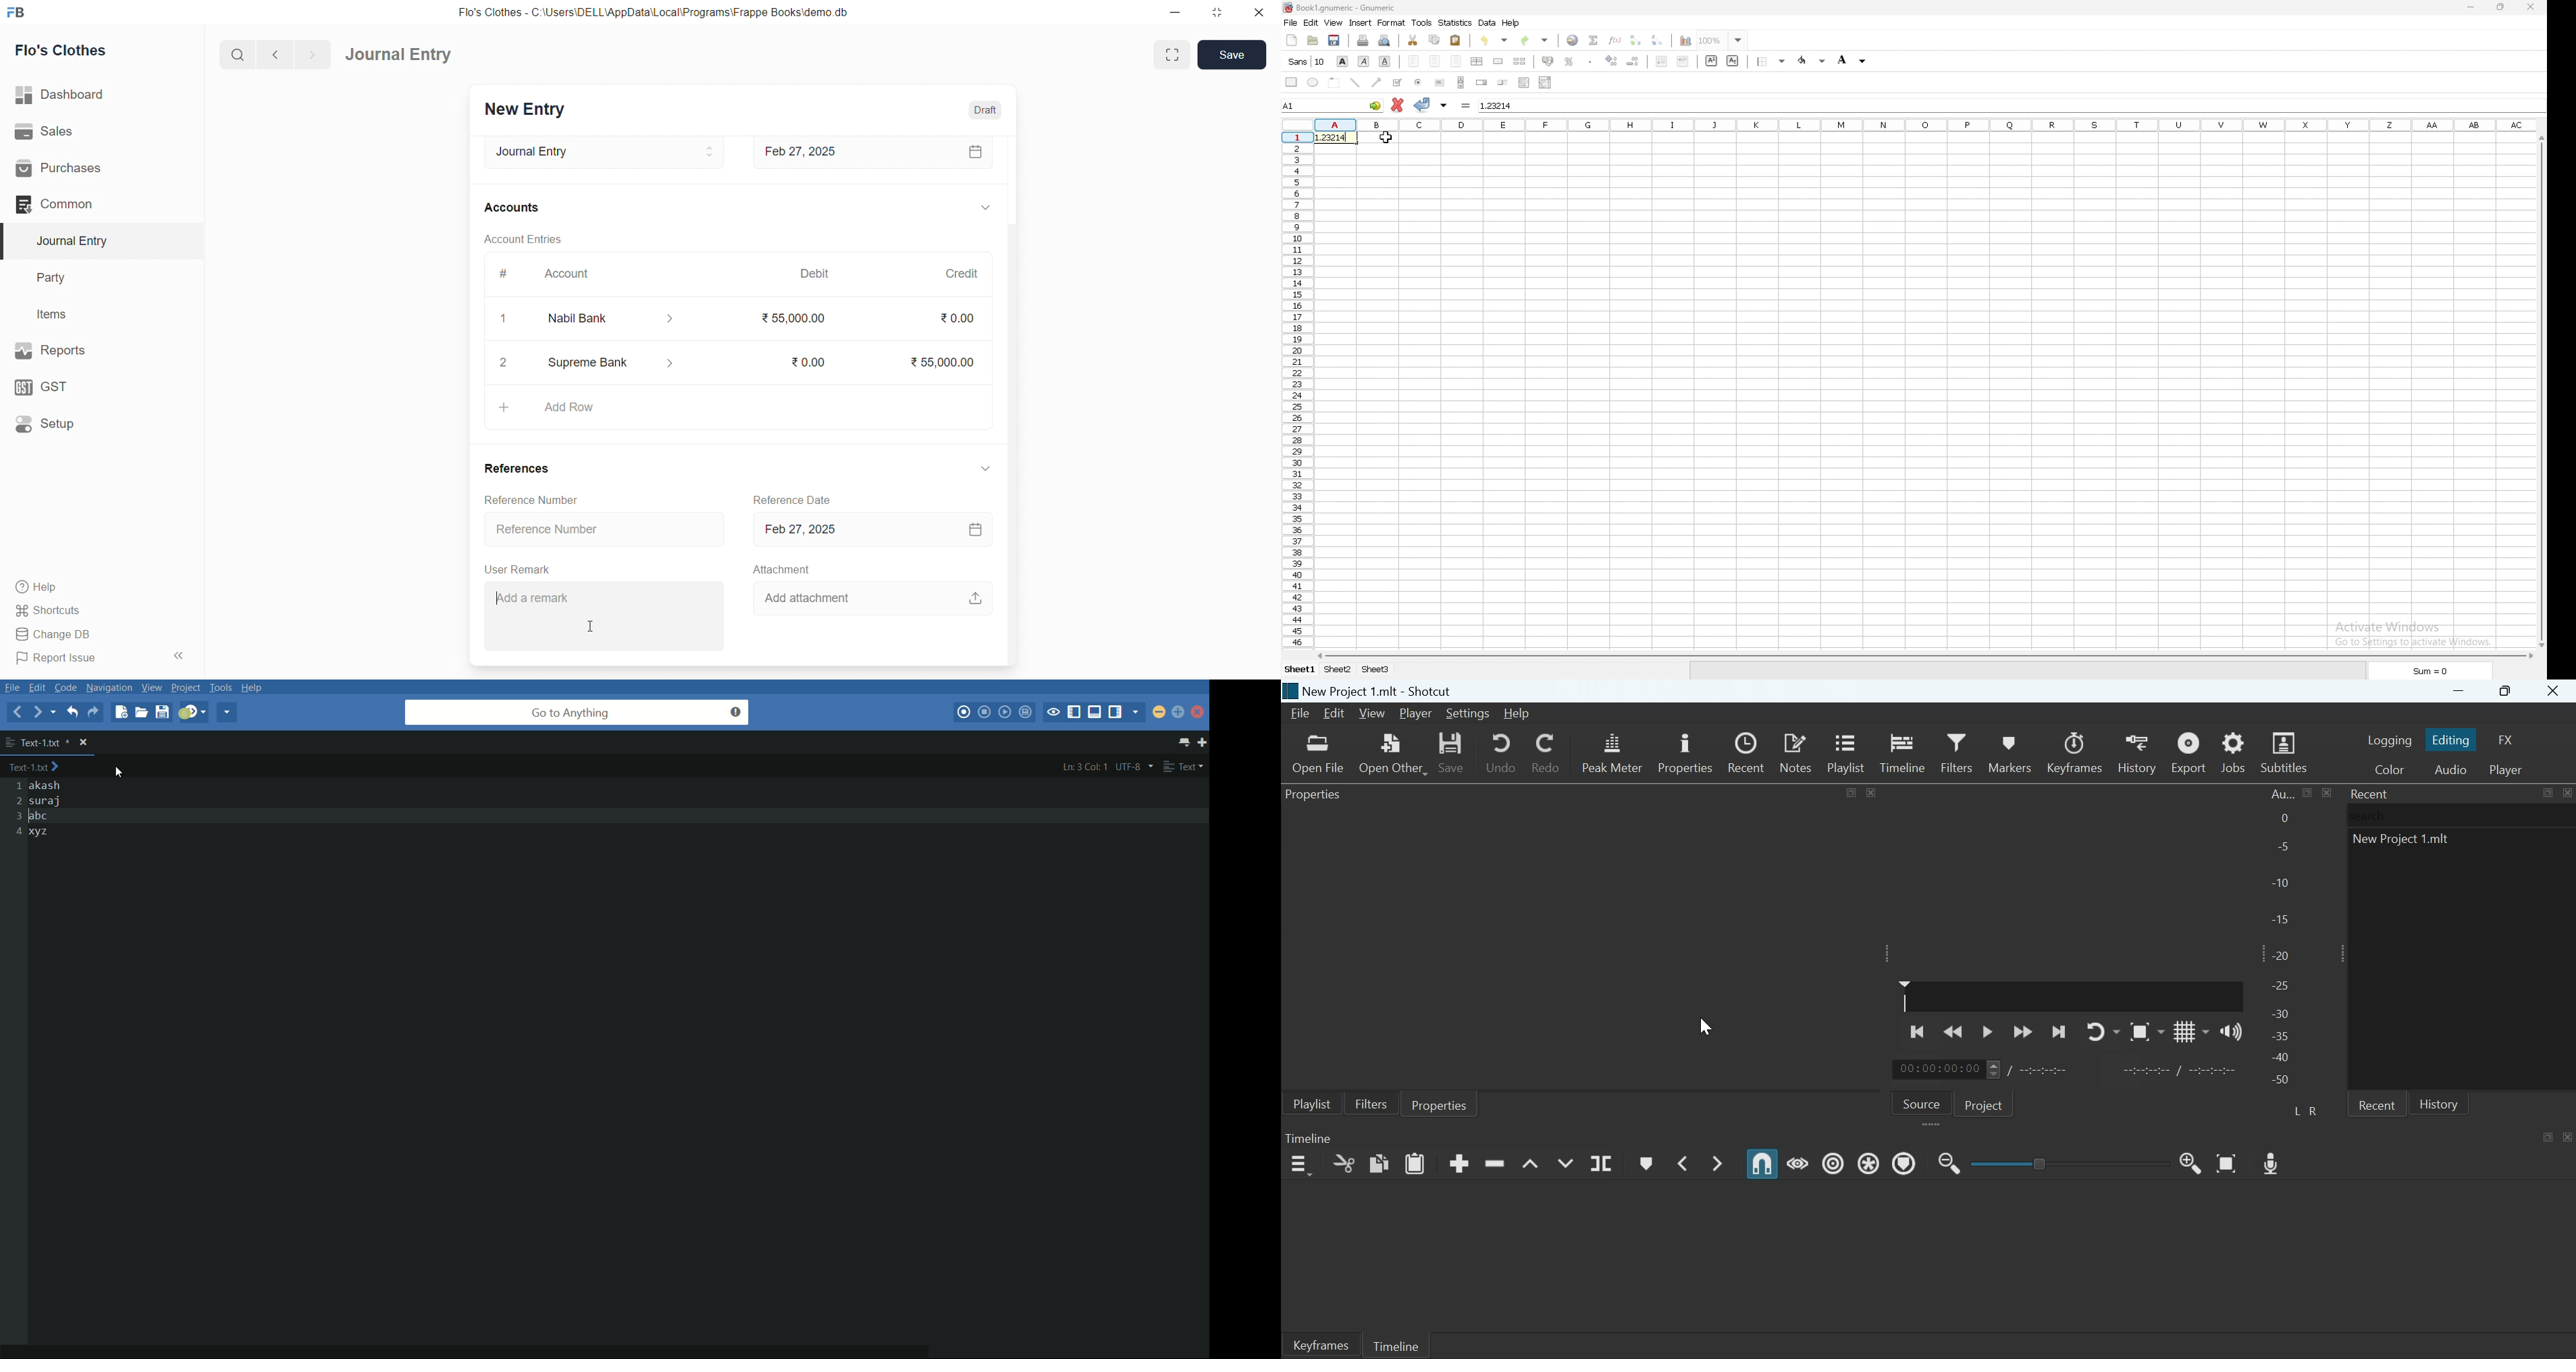  Describe the element at coordinates (962, 271) in the screenshot. I see `Credit` at that location.